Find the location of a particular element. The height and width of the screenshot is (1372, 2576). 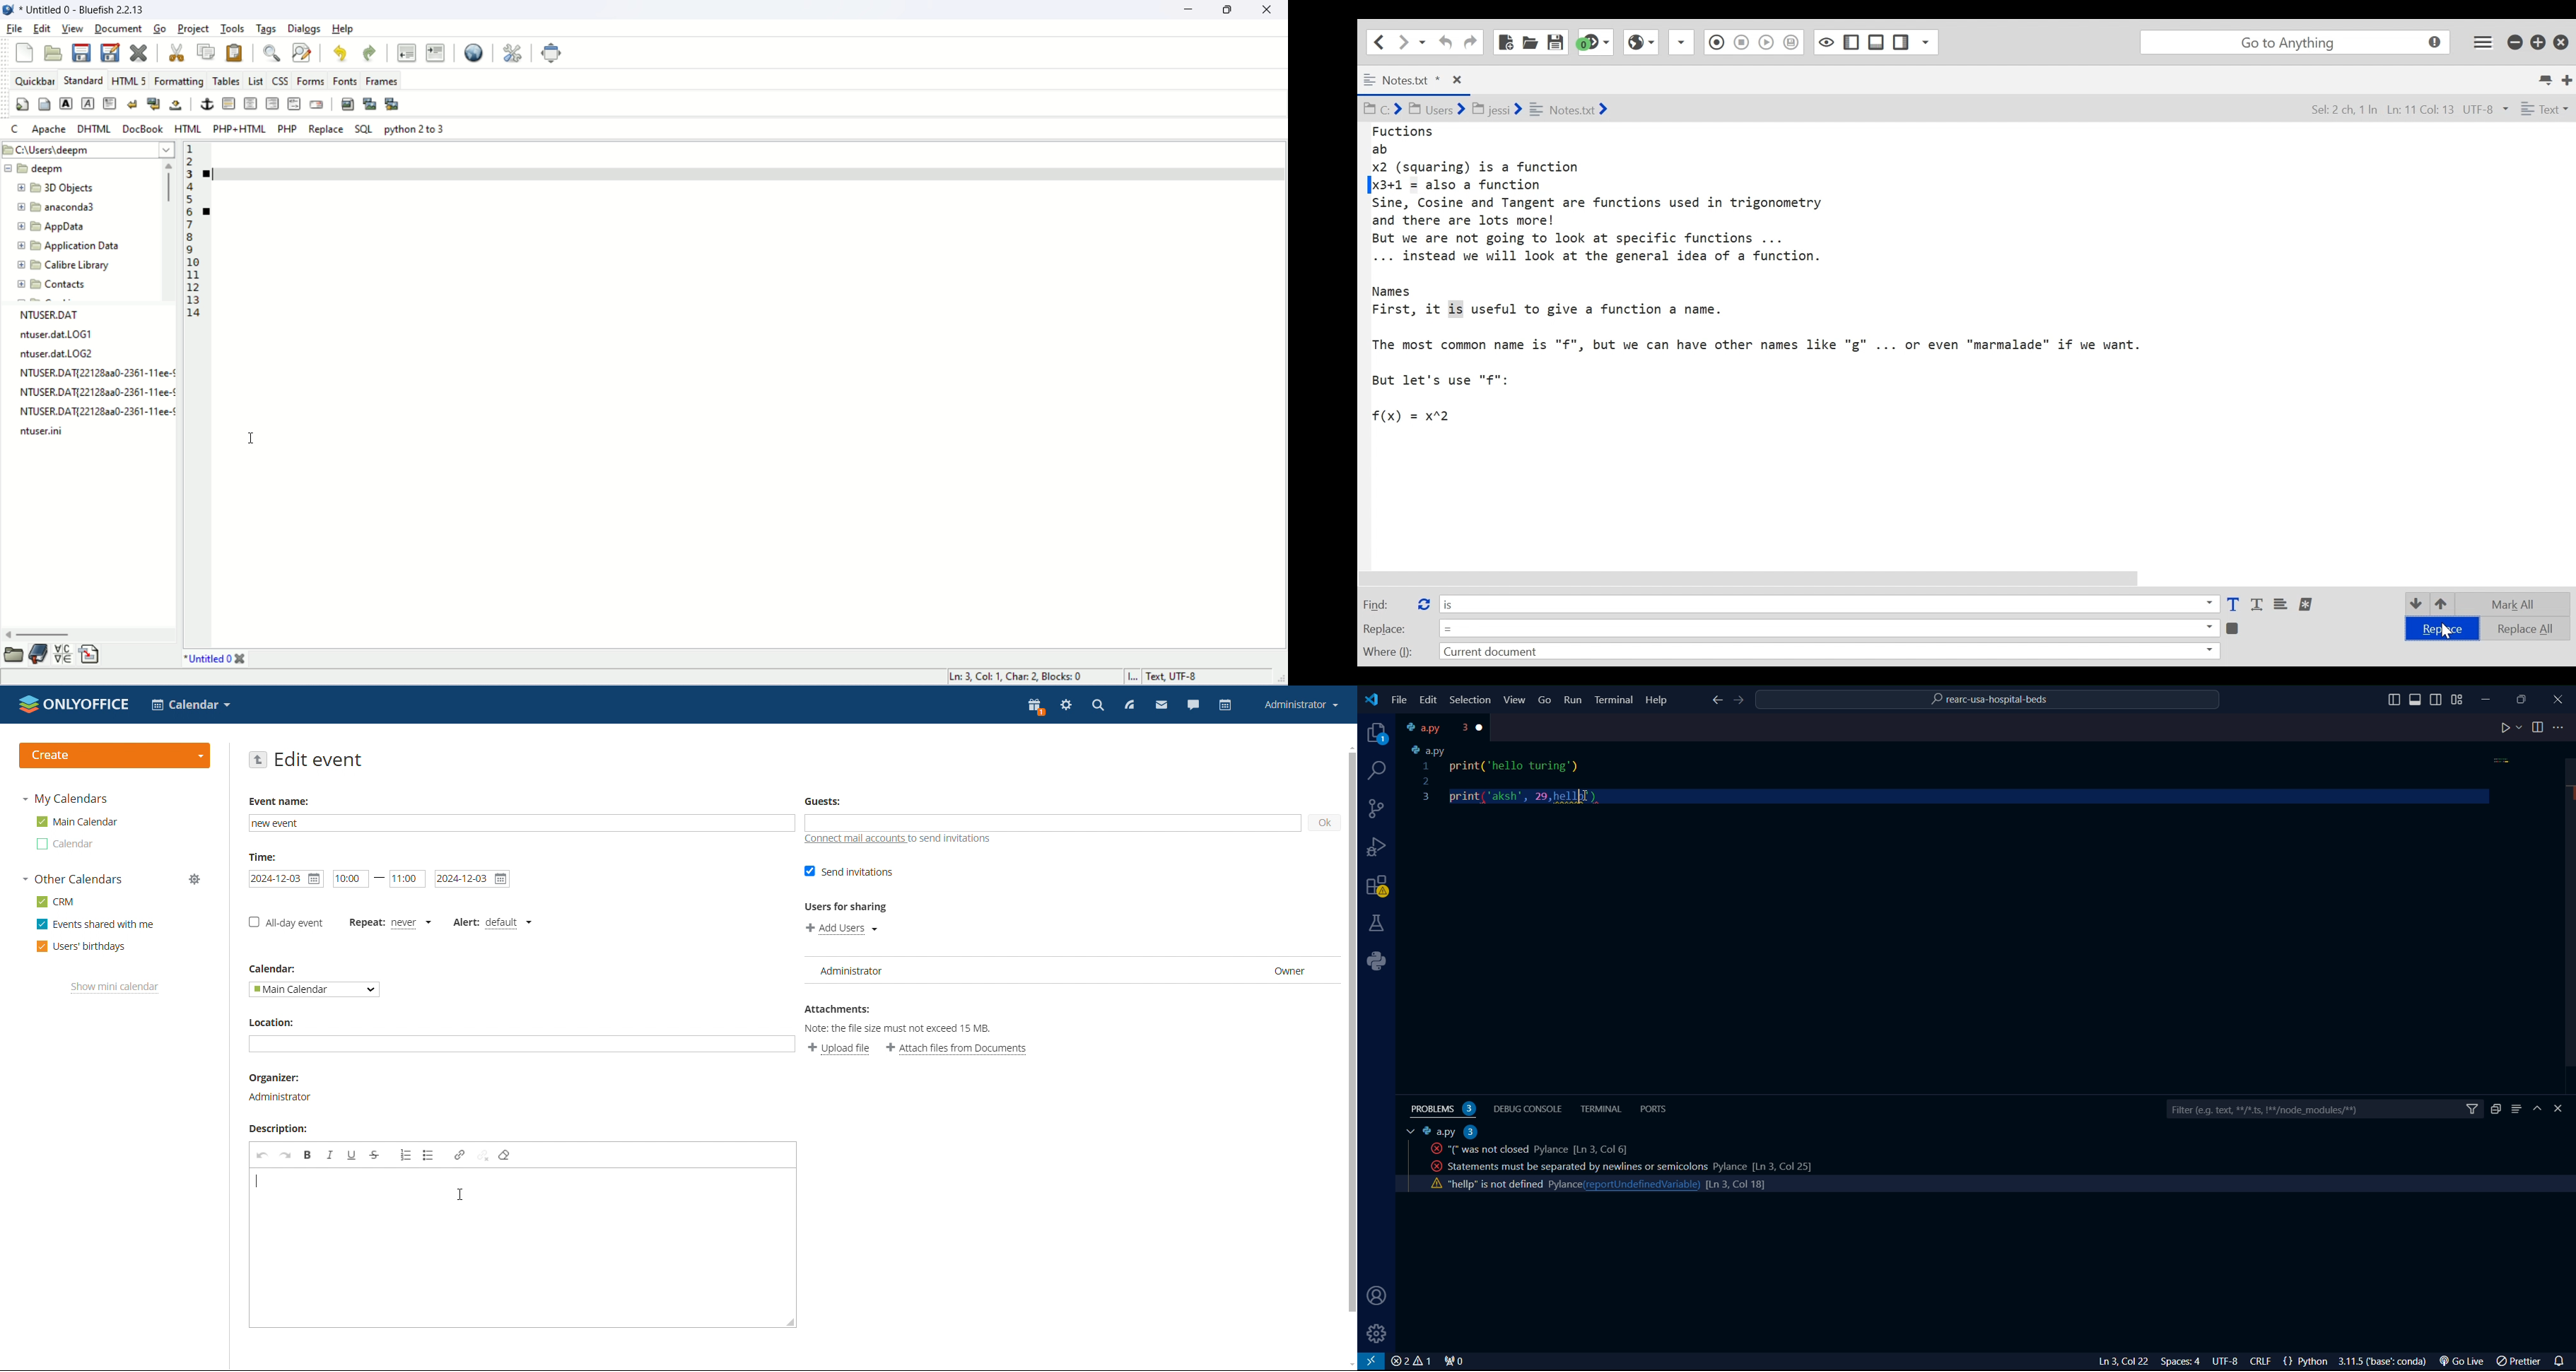

PHP is located at coordinates (290, 131).